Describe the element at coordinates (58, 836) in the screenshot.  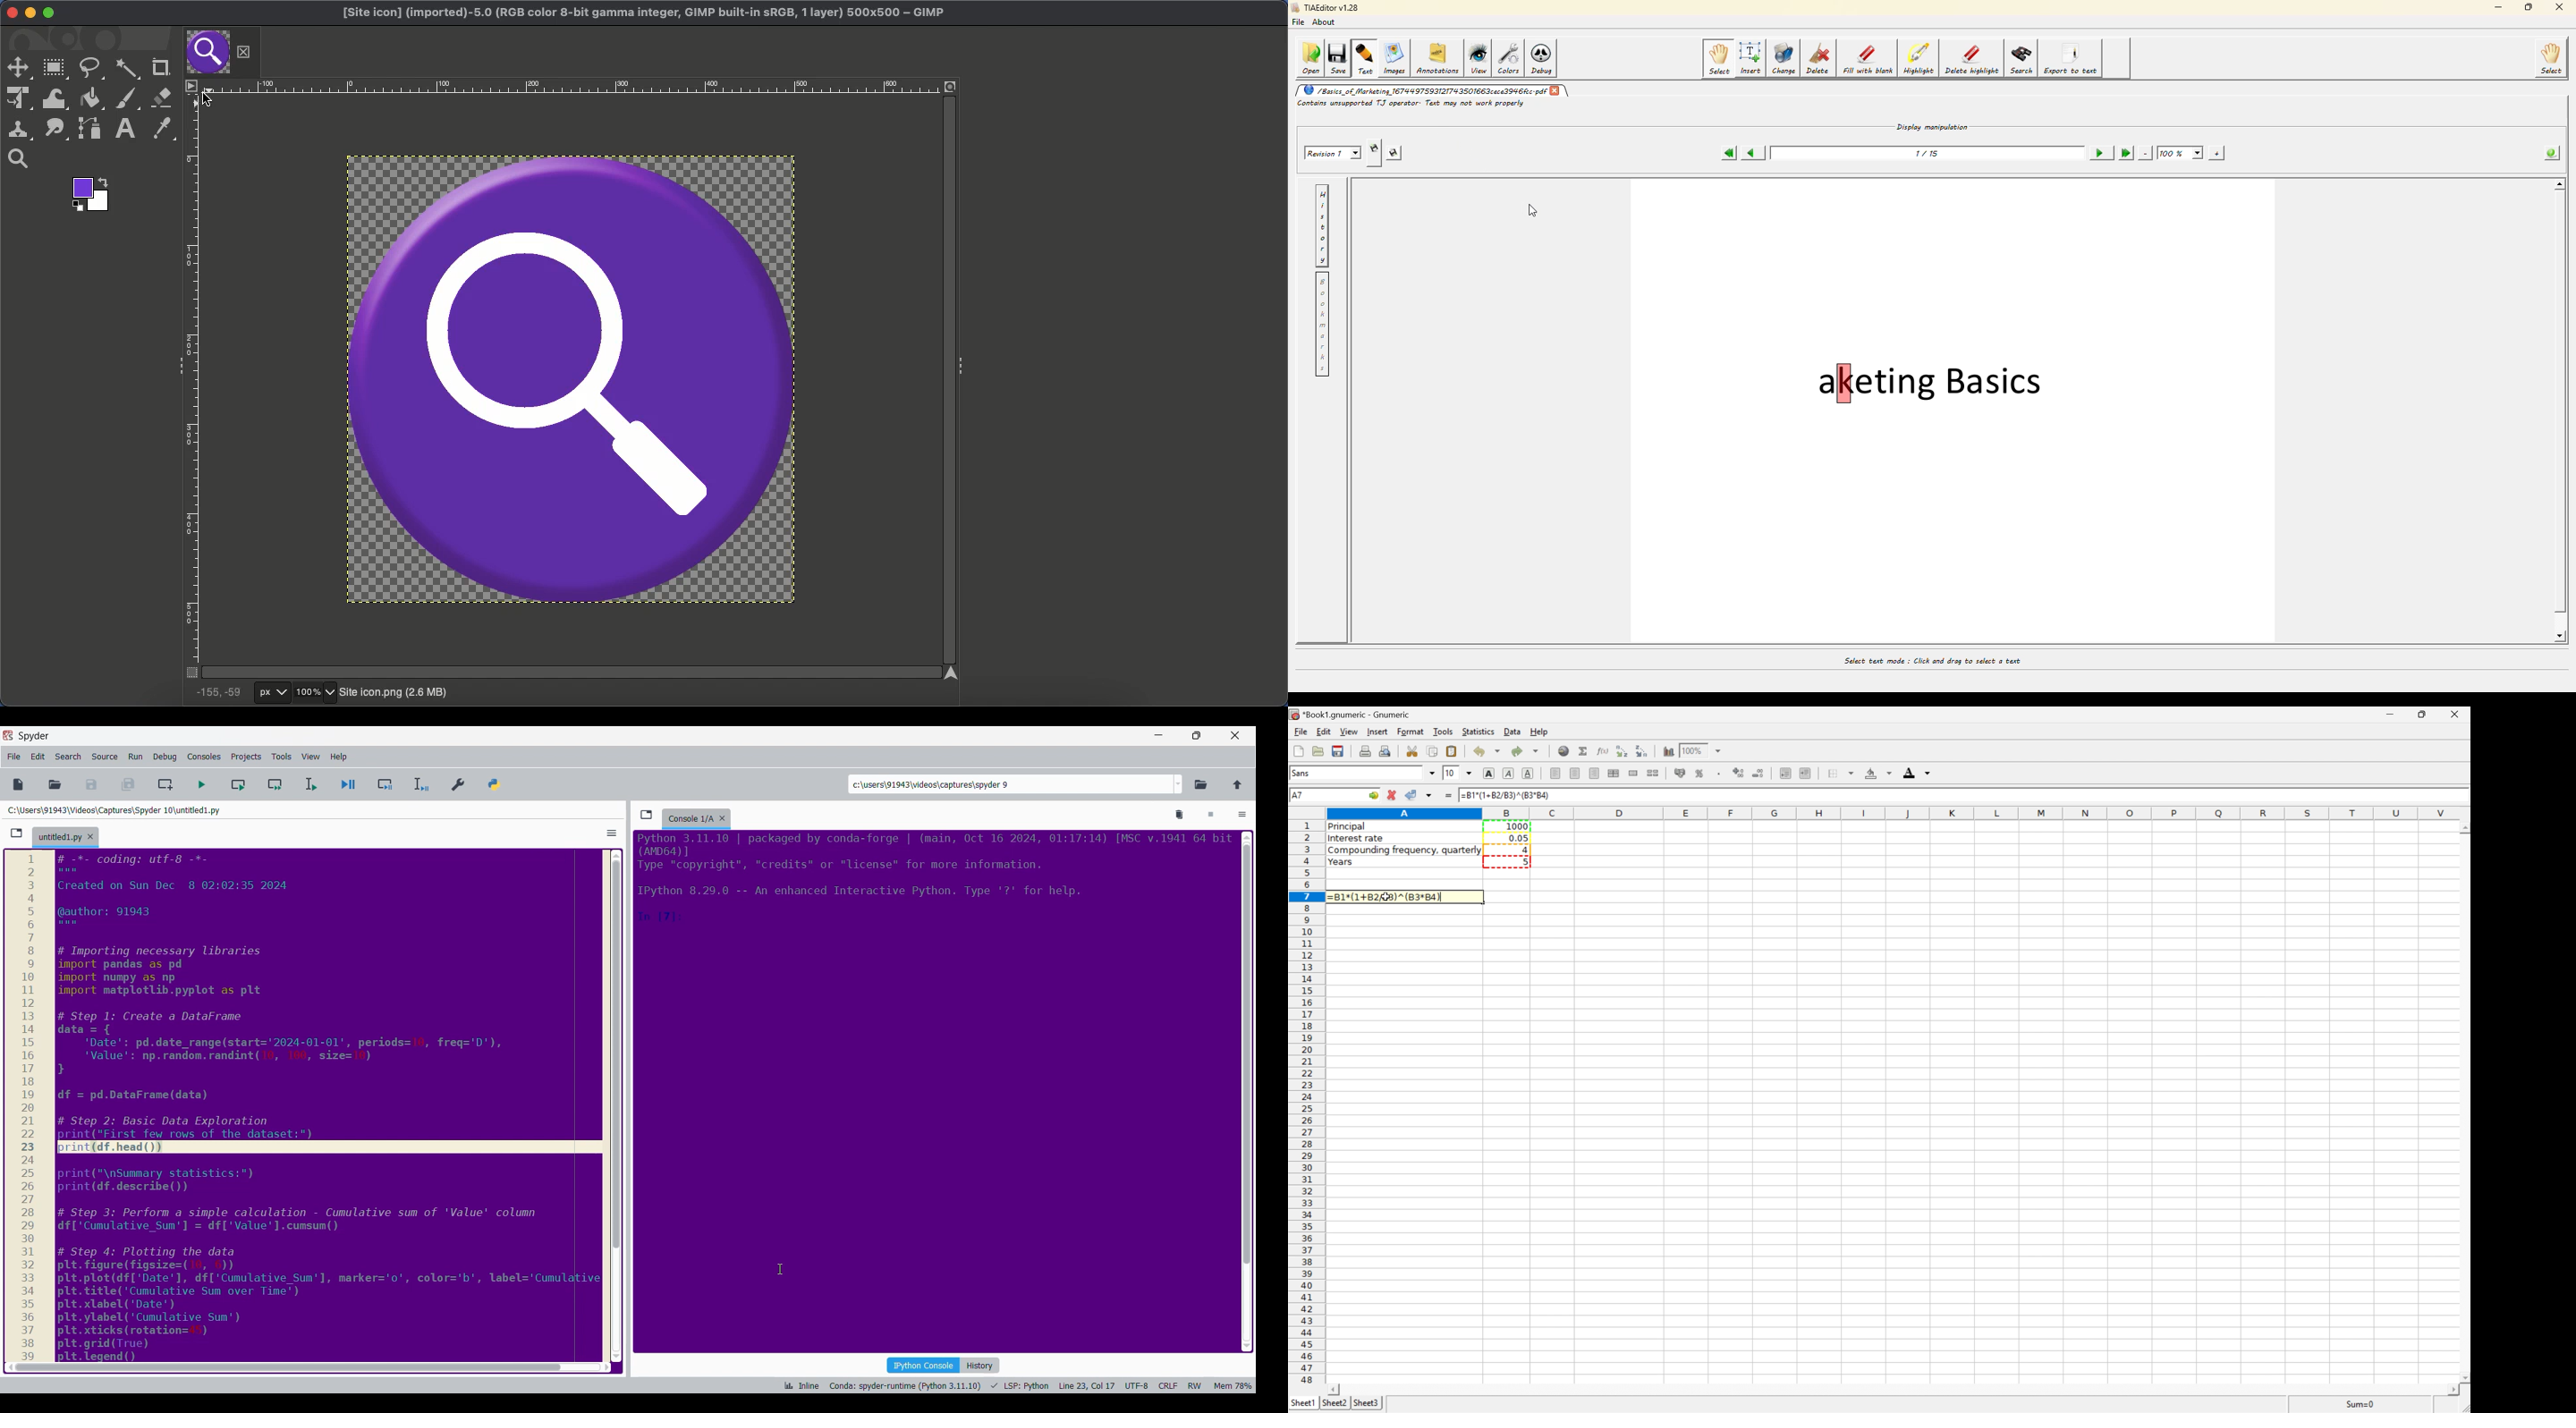
I see `untitled  tab` at that location.